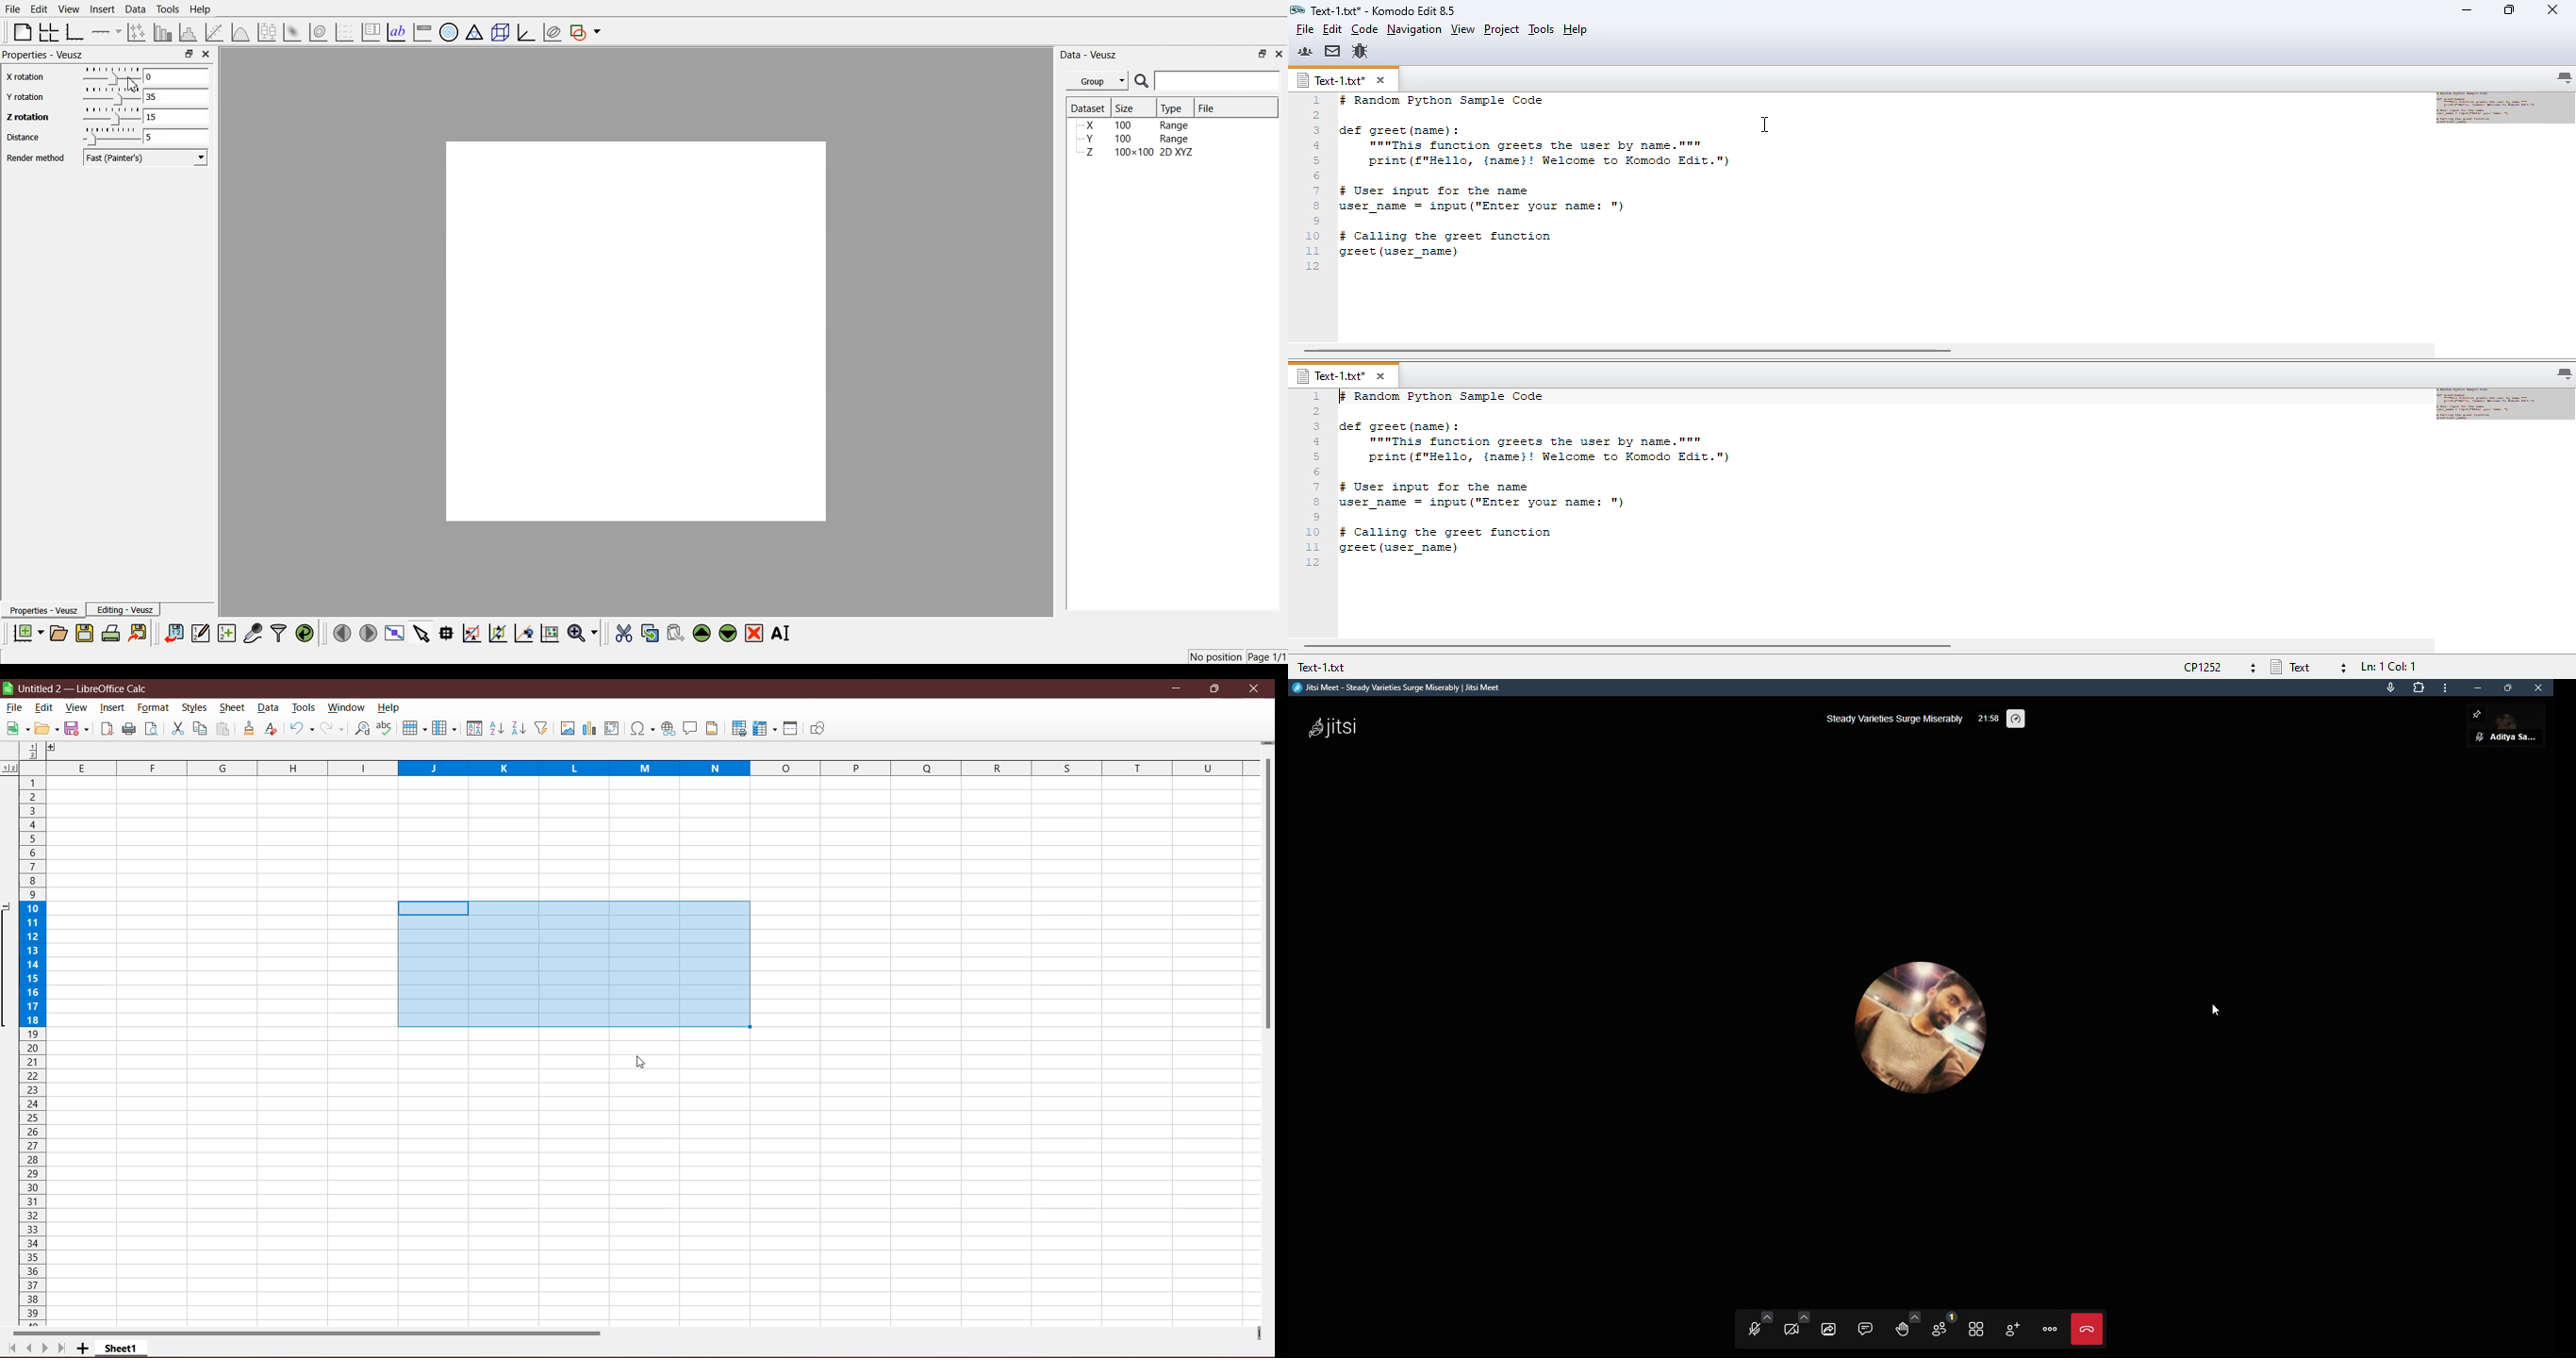  I want to click on Scroll to last page, so click(60, 1349).